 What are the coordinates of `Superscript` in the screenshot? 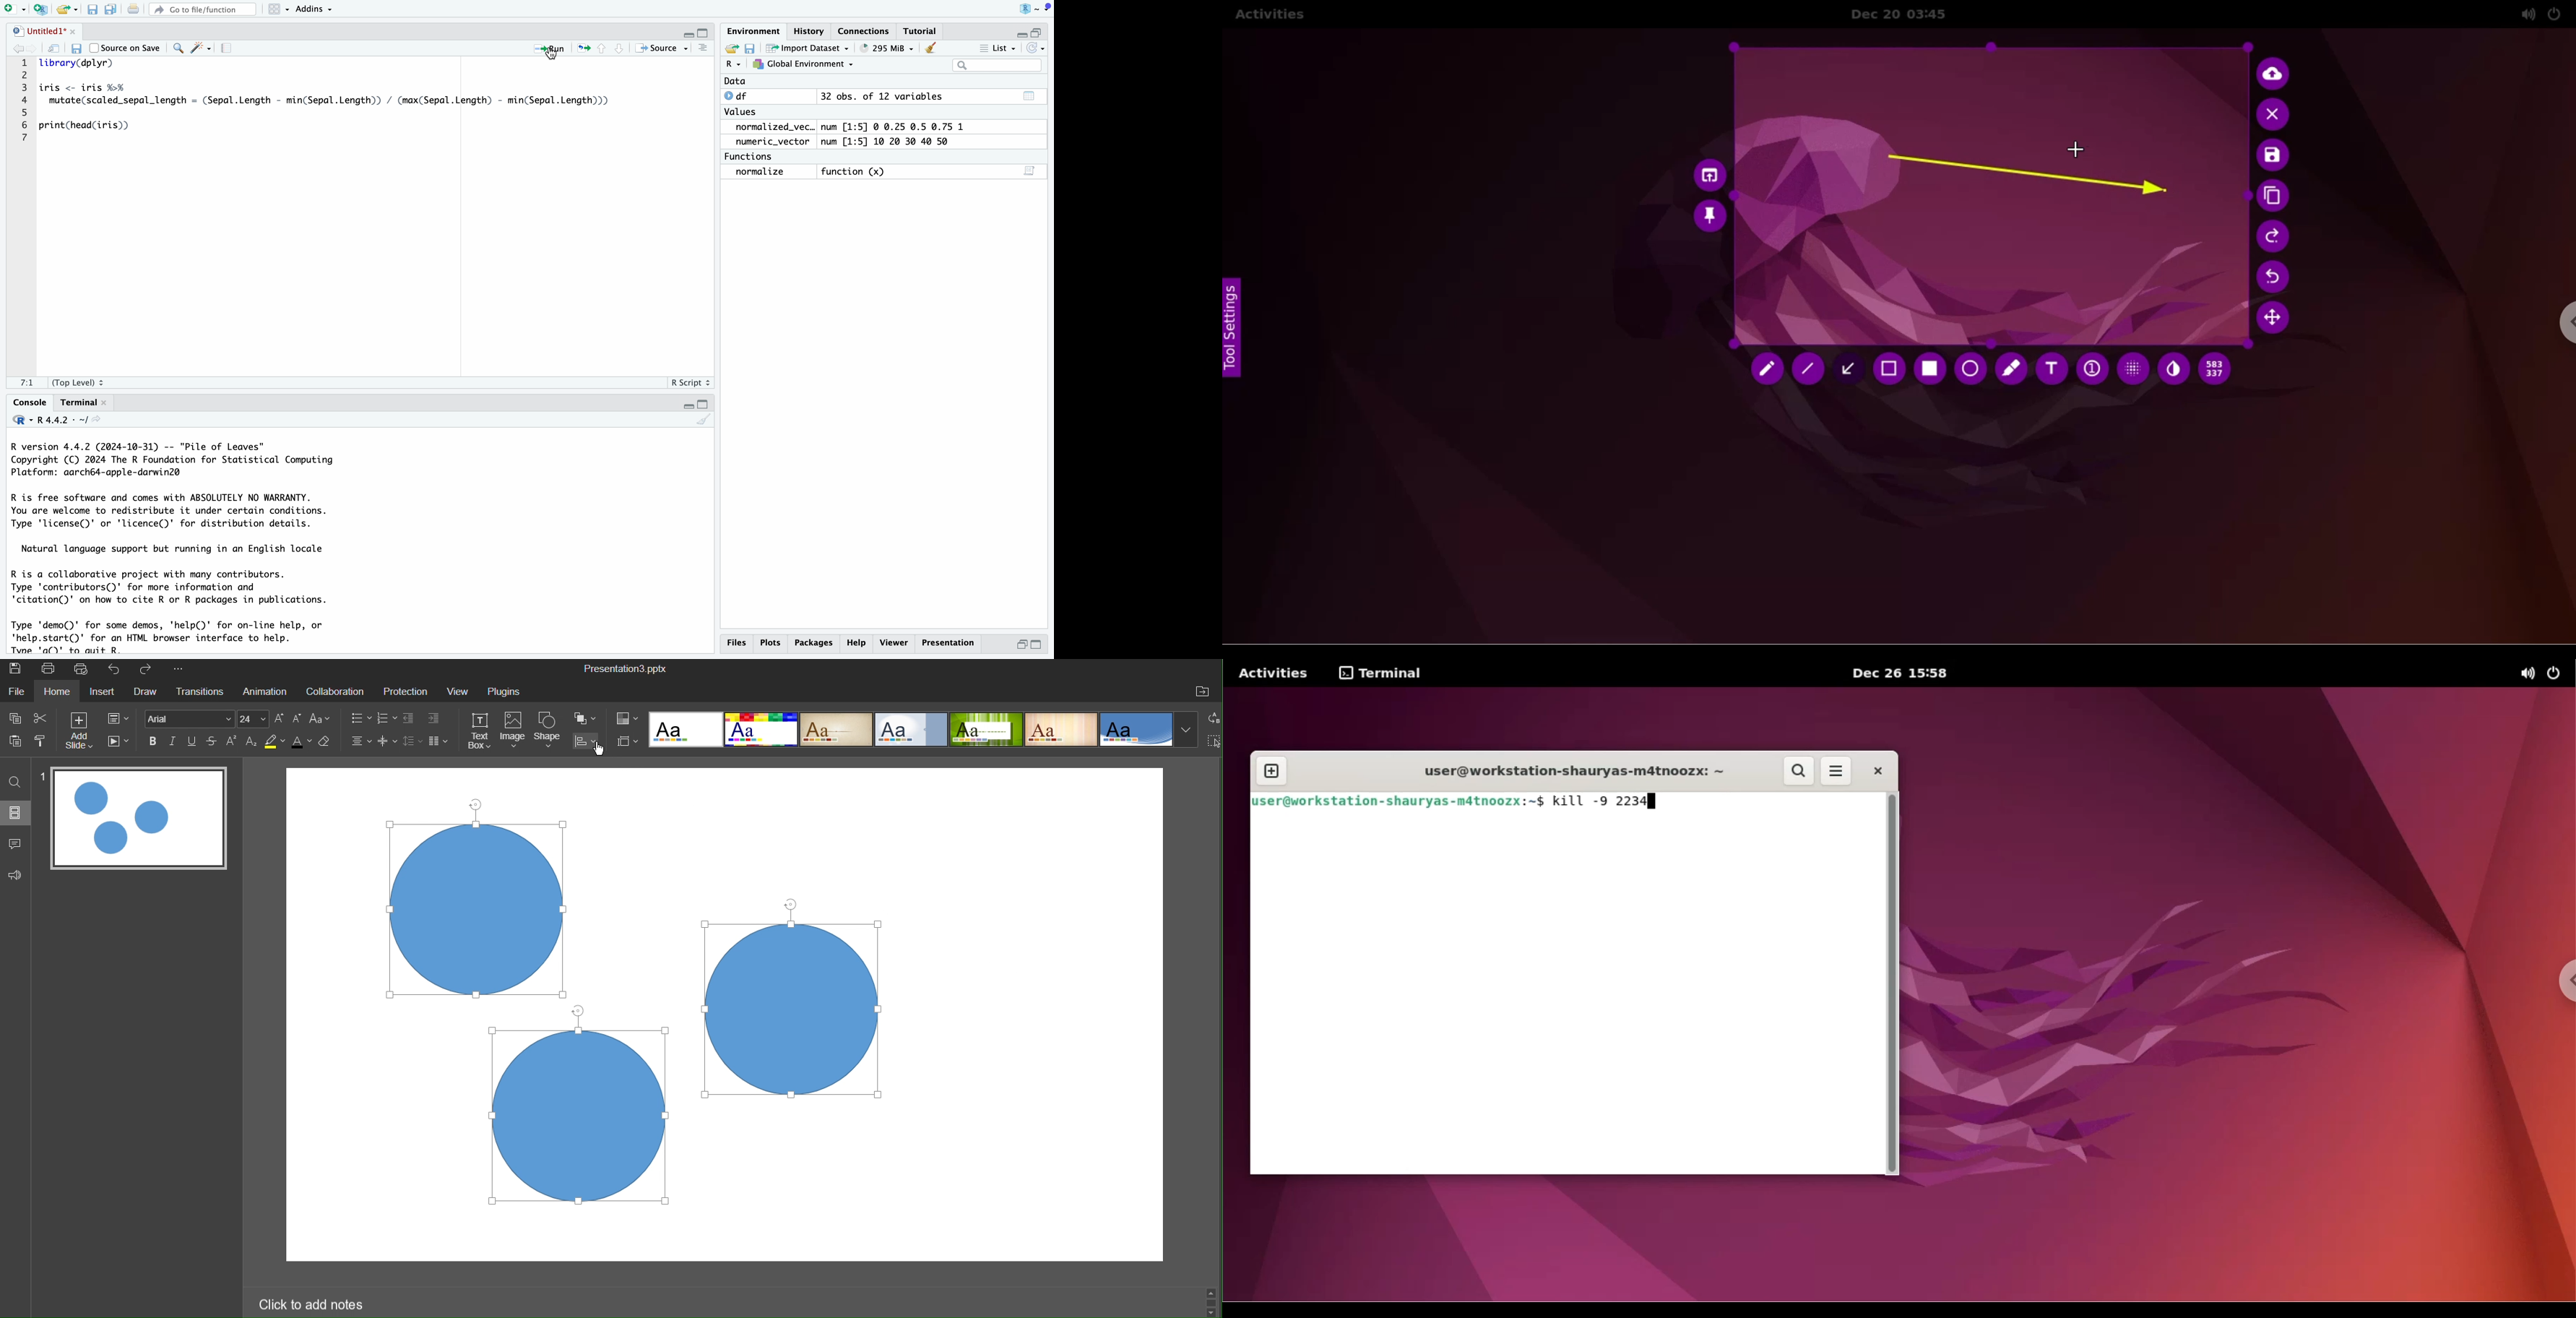 It's located at (233, 742).